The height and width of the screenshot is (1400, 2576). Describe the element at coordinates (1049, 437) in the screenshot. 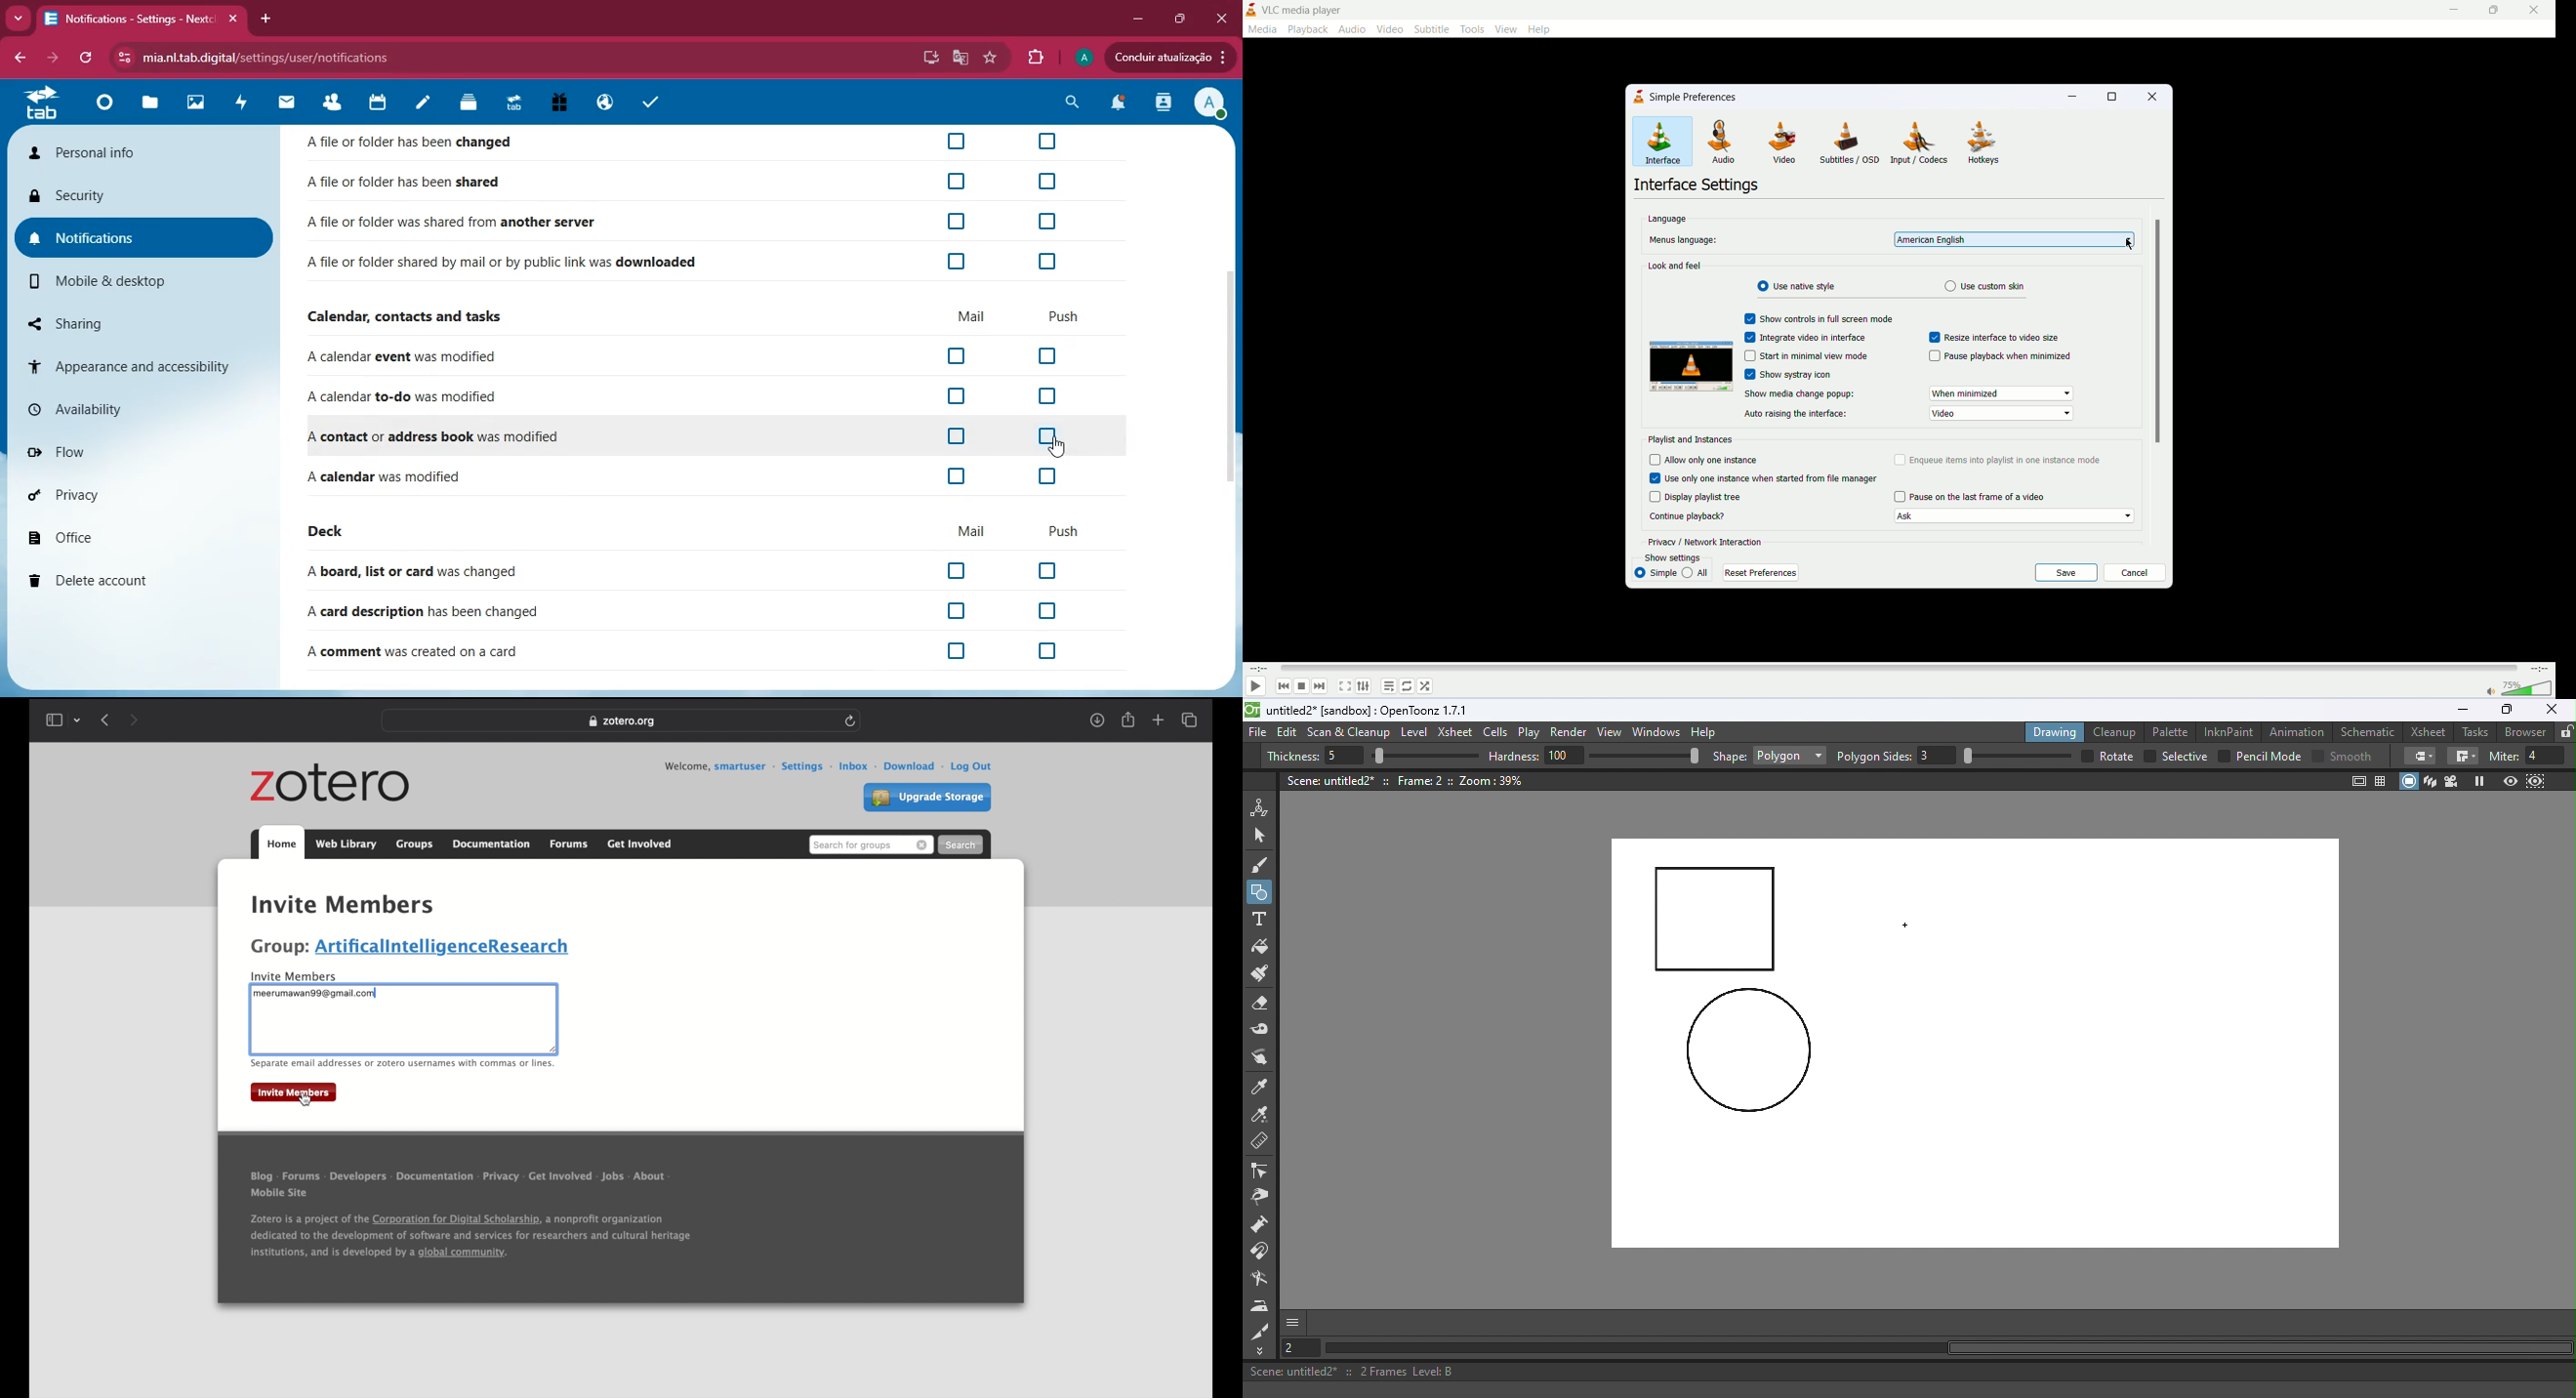

I see `off` at that location.